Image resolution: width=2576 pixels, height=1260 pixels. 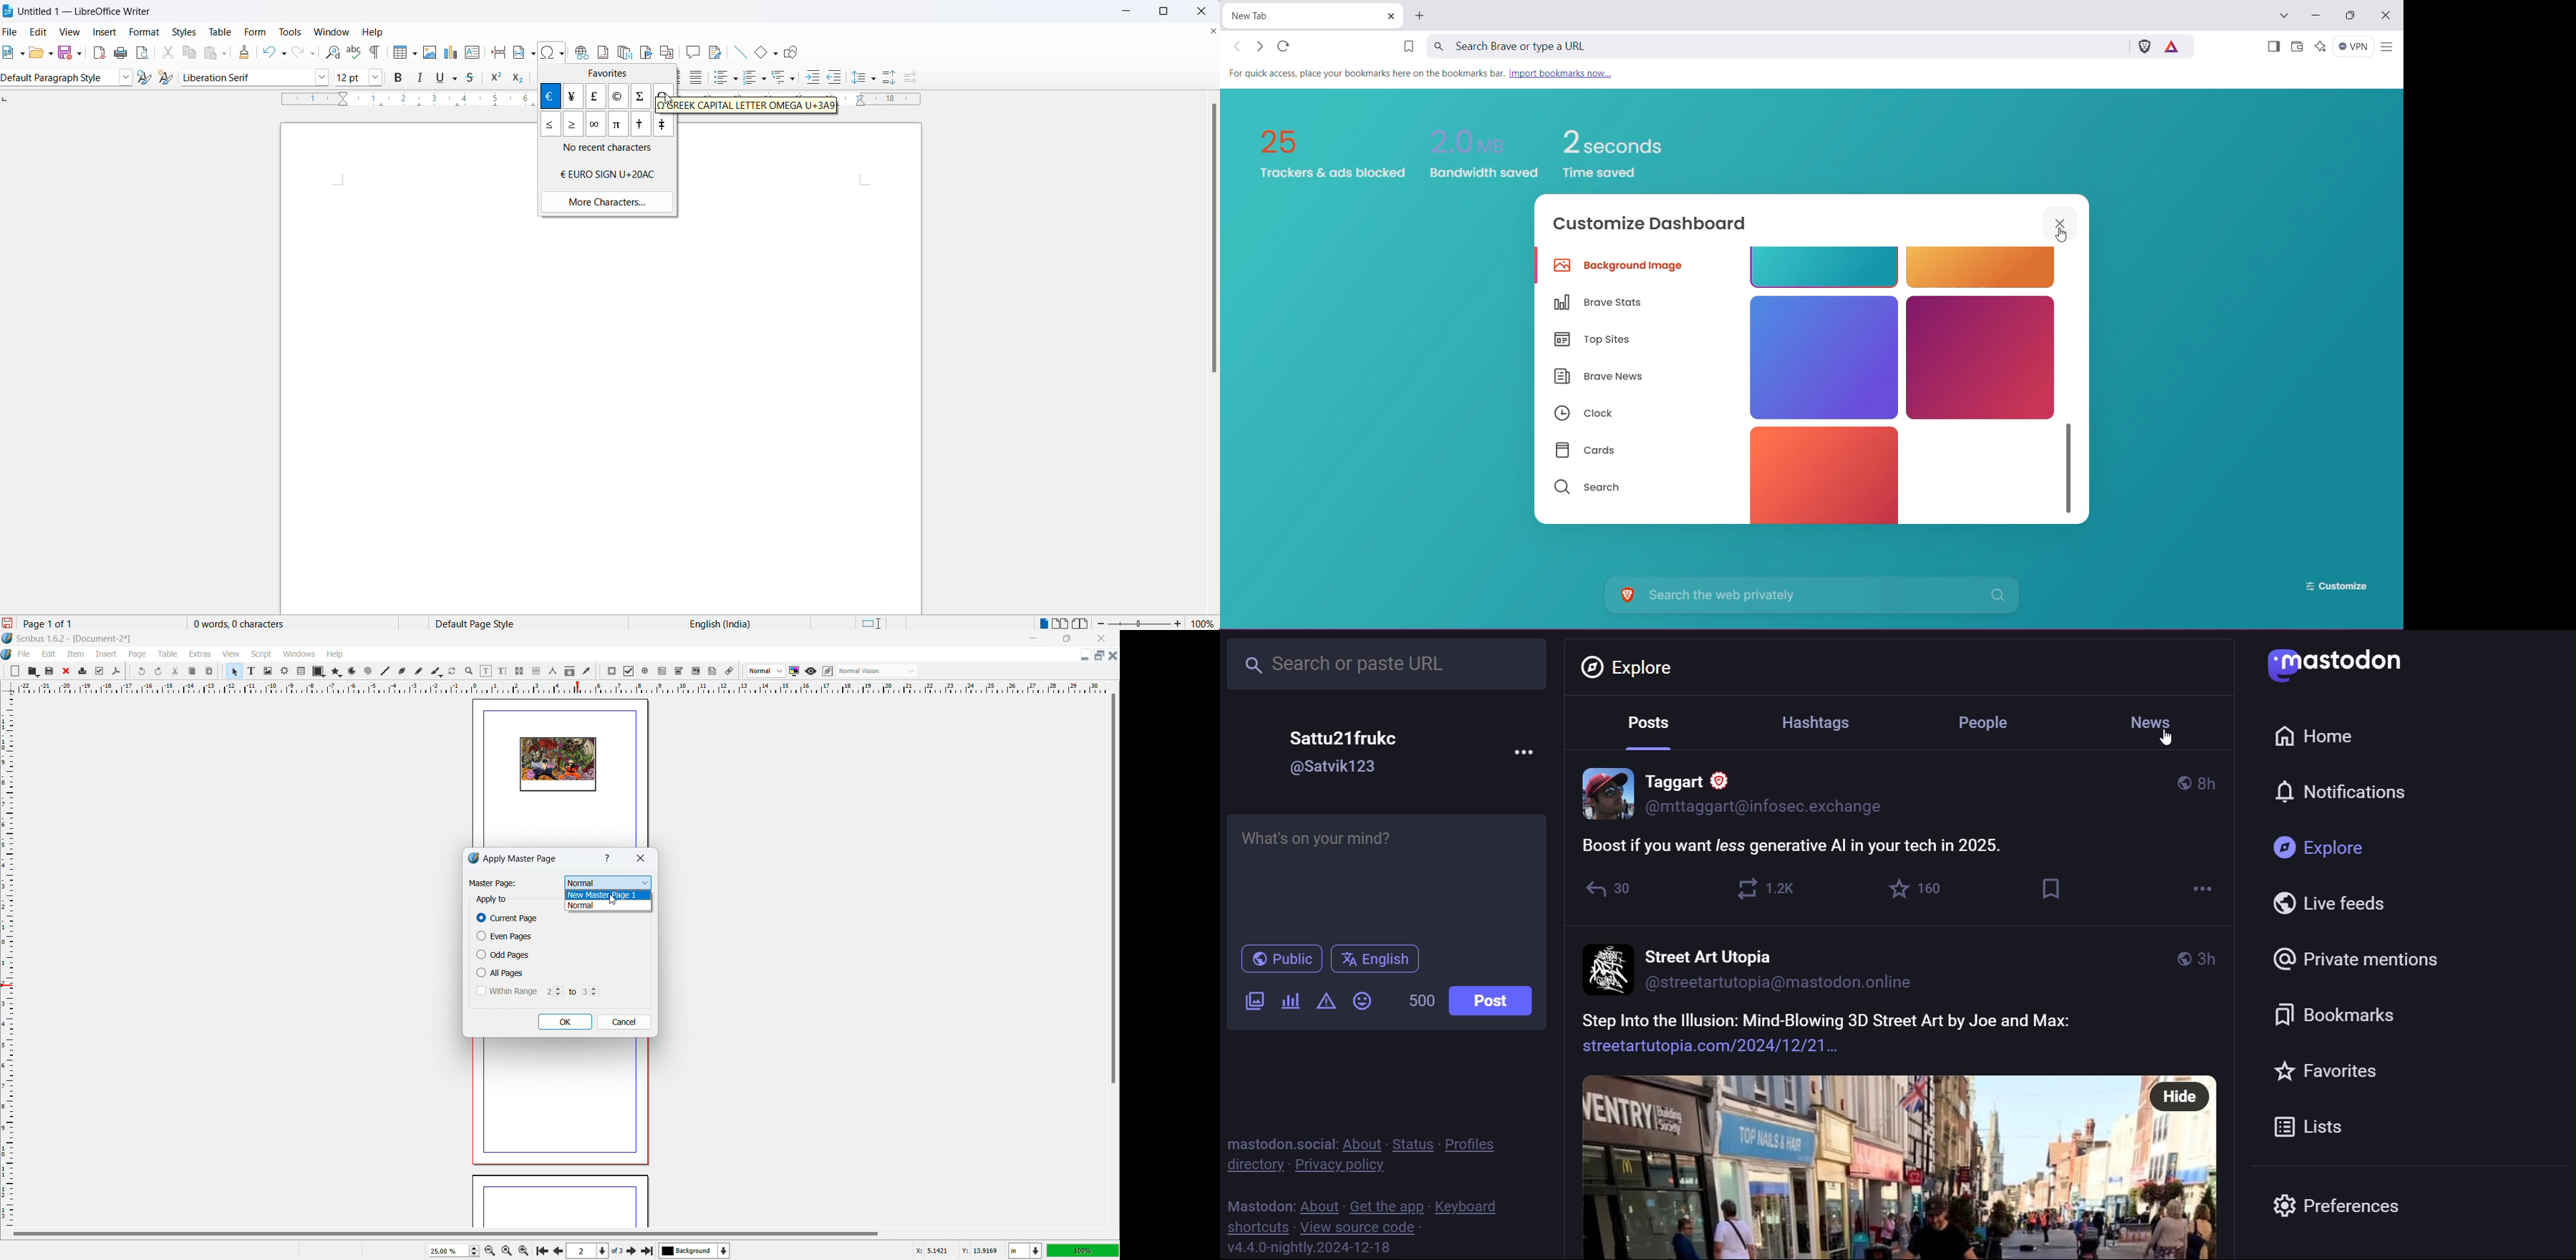 What do you see at coordinates (895, 75) in the screenshot?
I see `increase paragraph space` at bounding box center [895, 75].